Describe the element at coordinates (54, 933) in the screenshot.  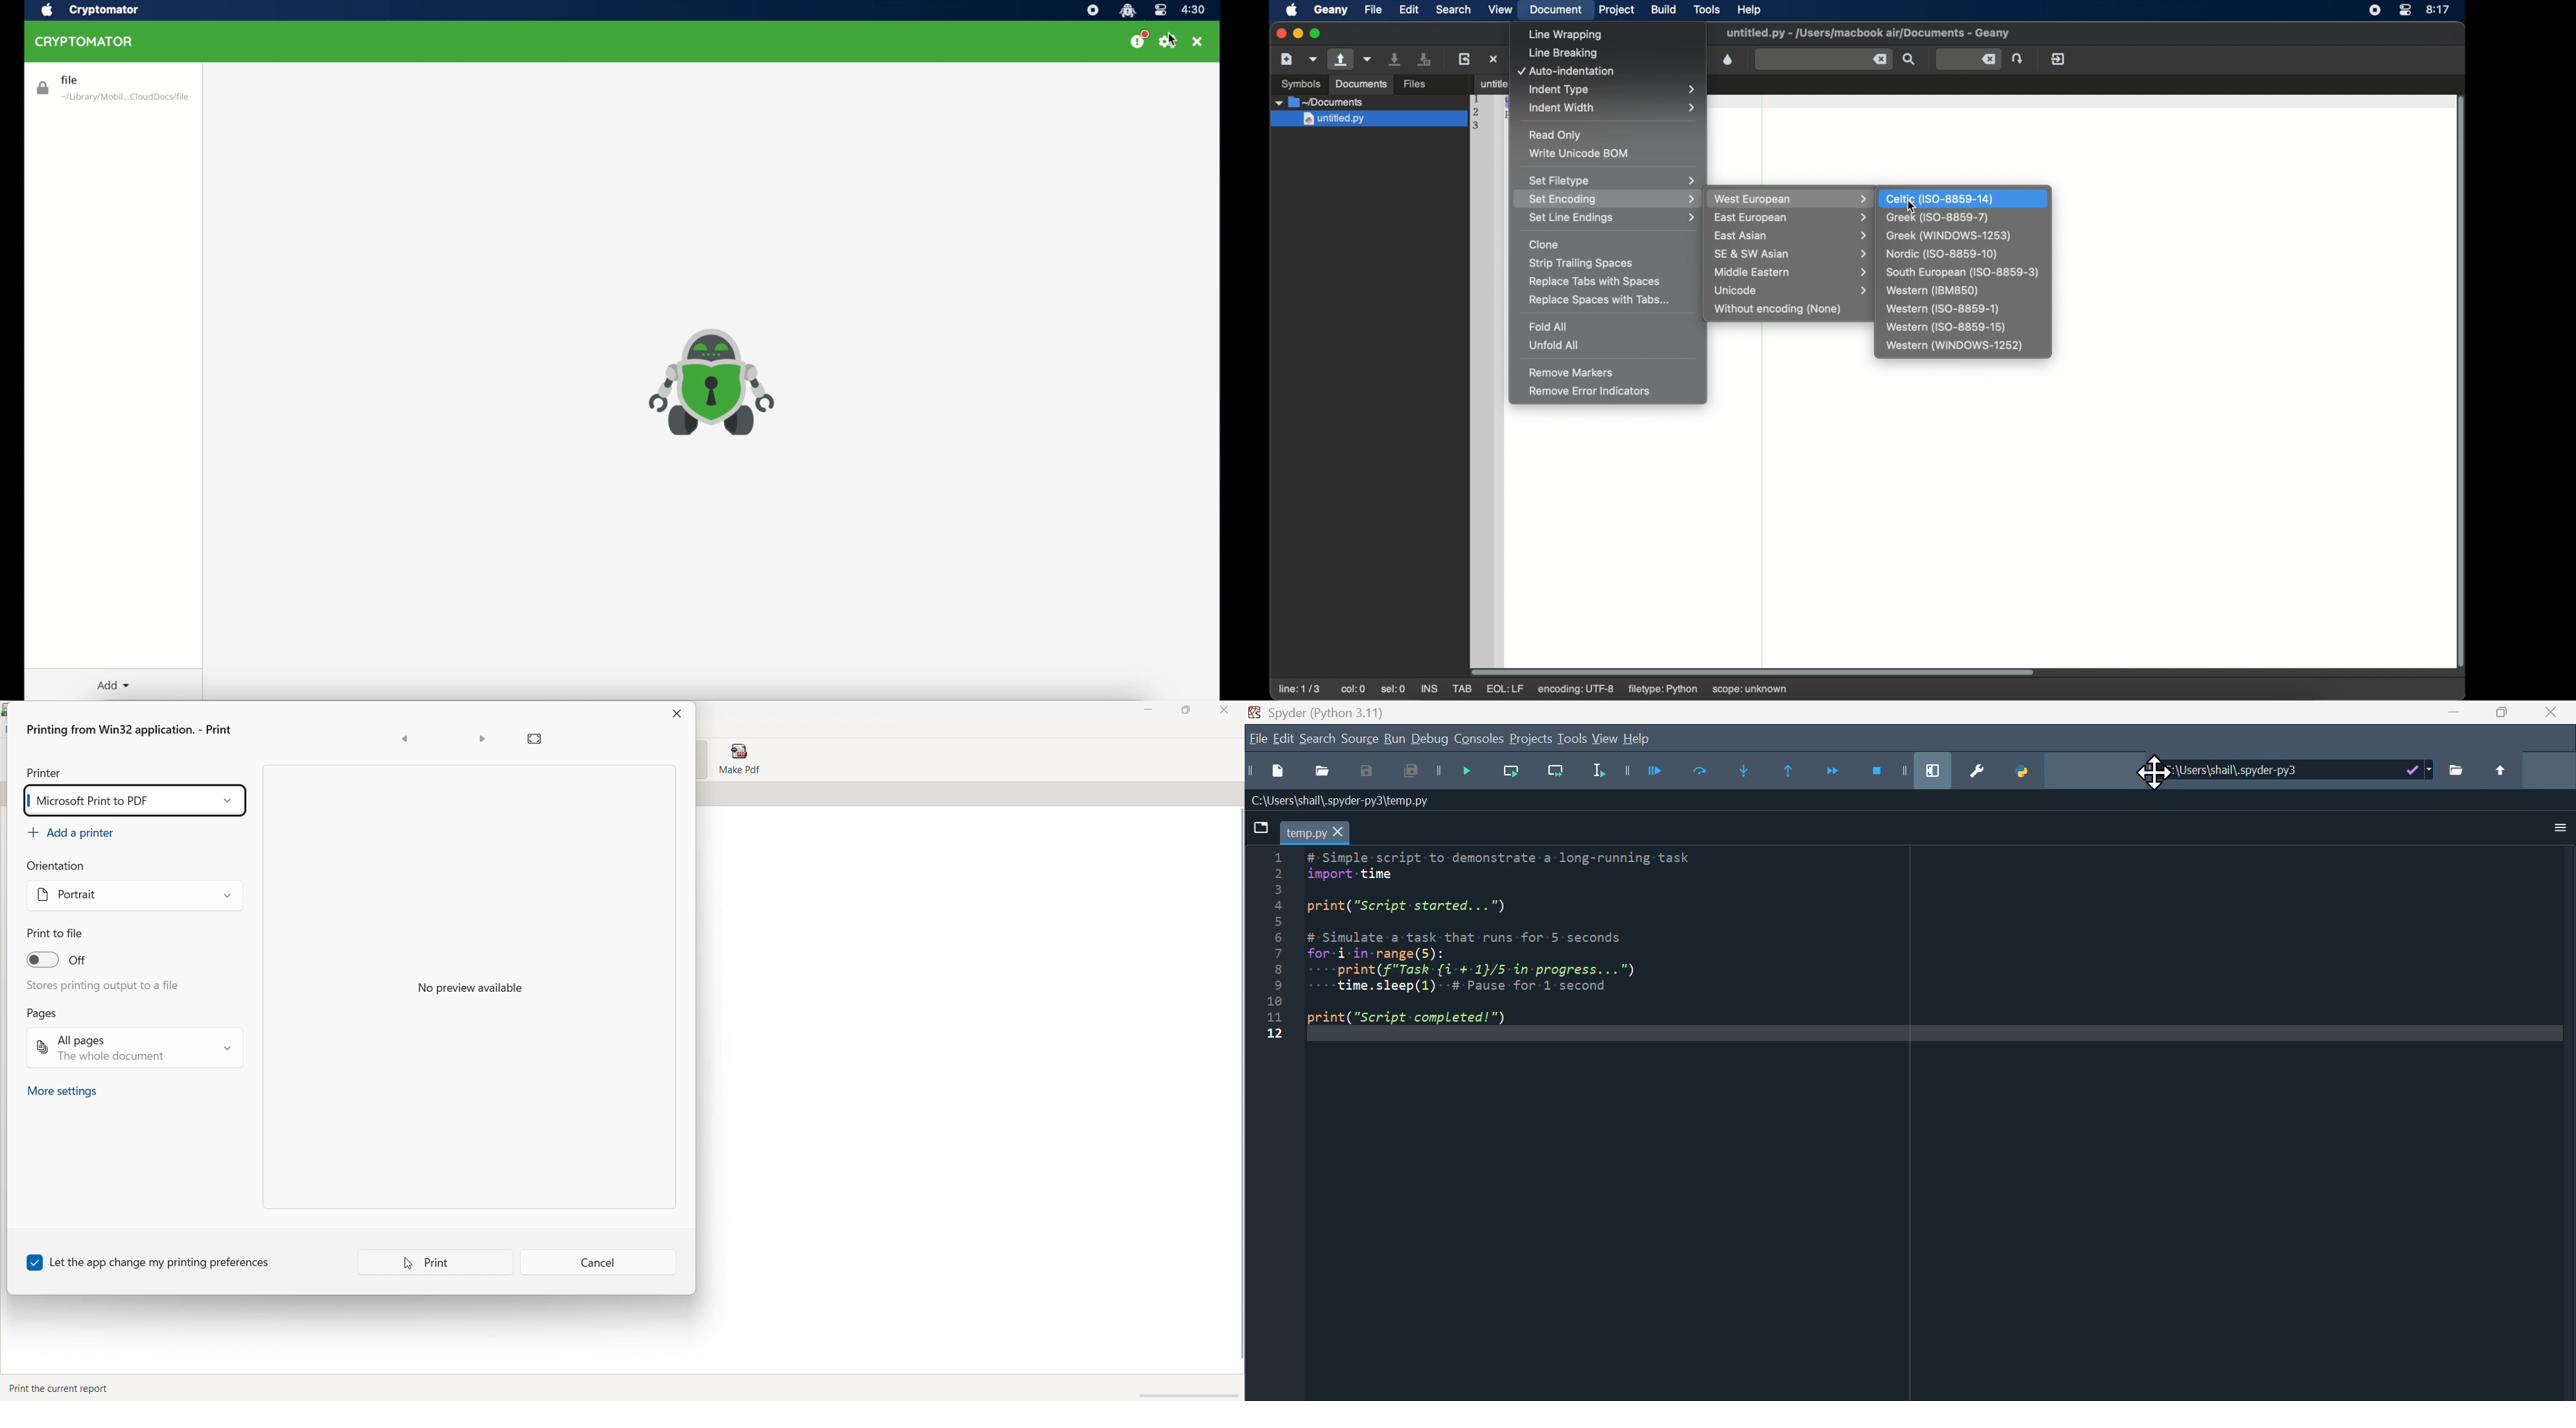
I see `Print to file` at that location.